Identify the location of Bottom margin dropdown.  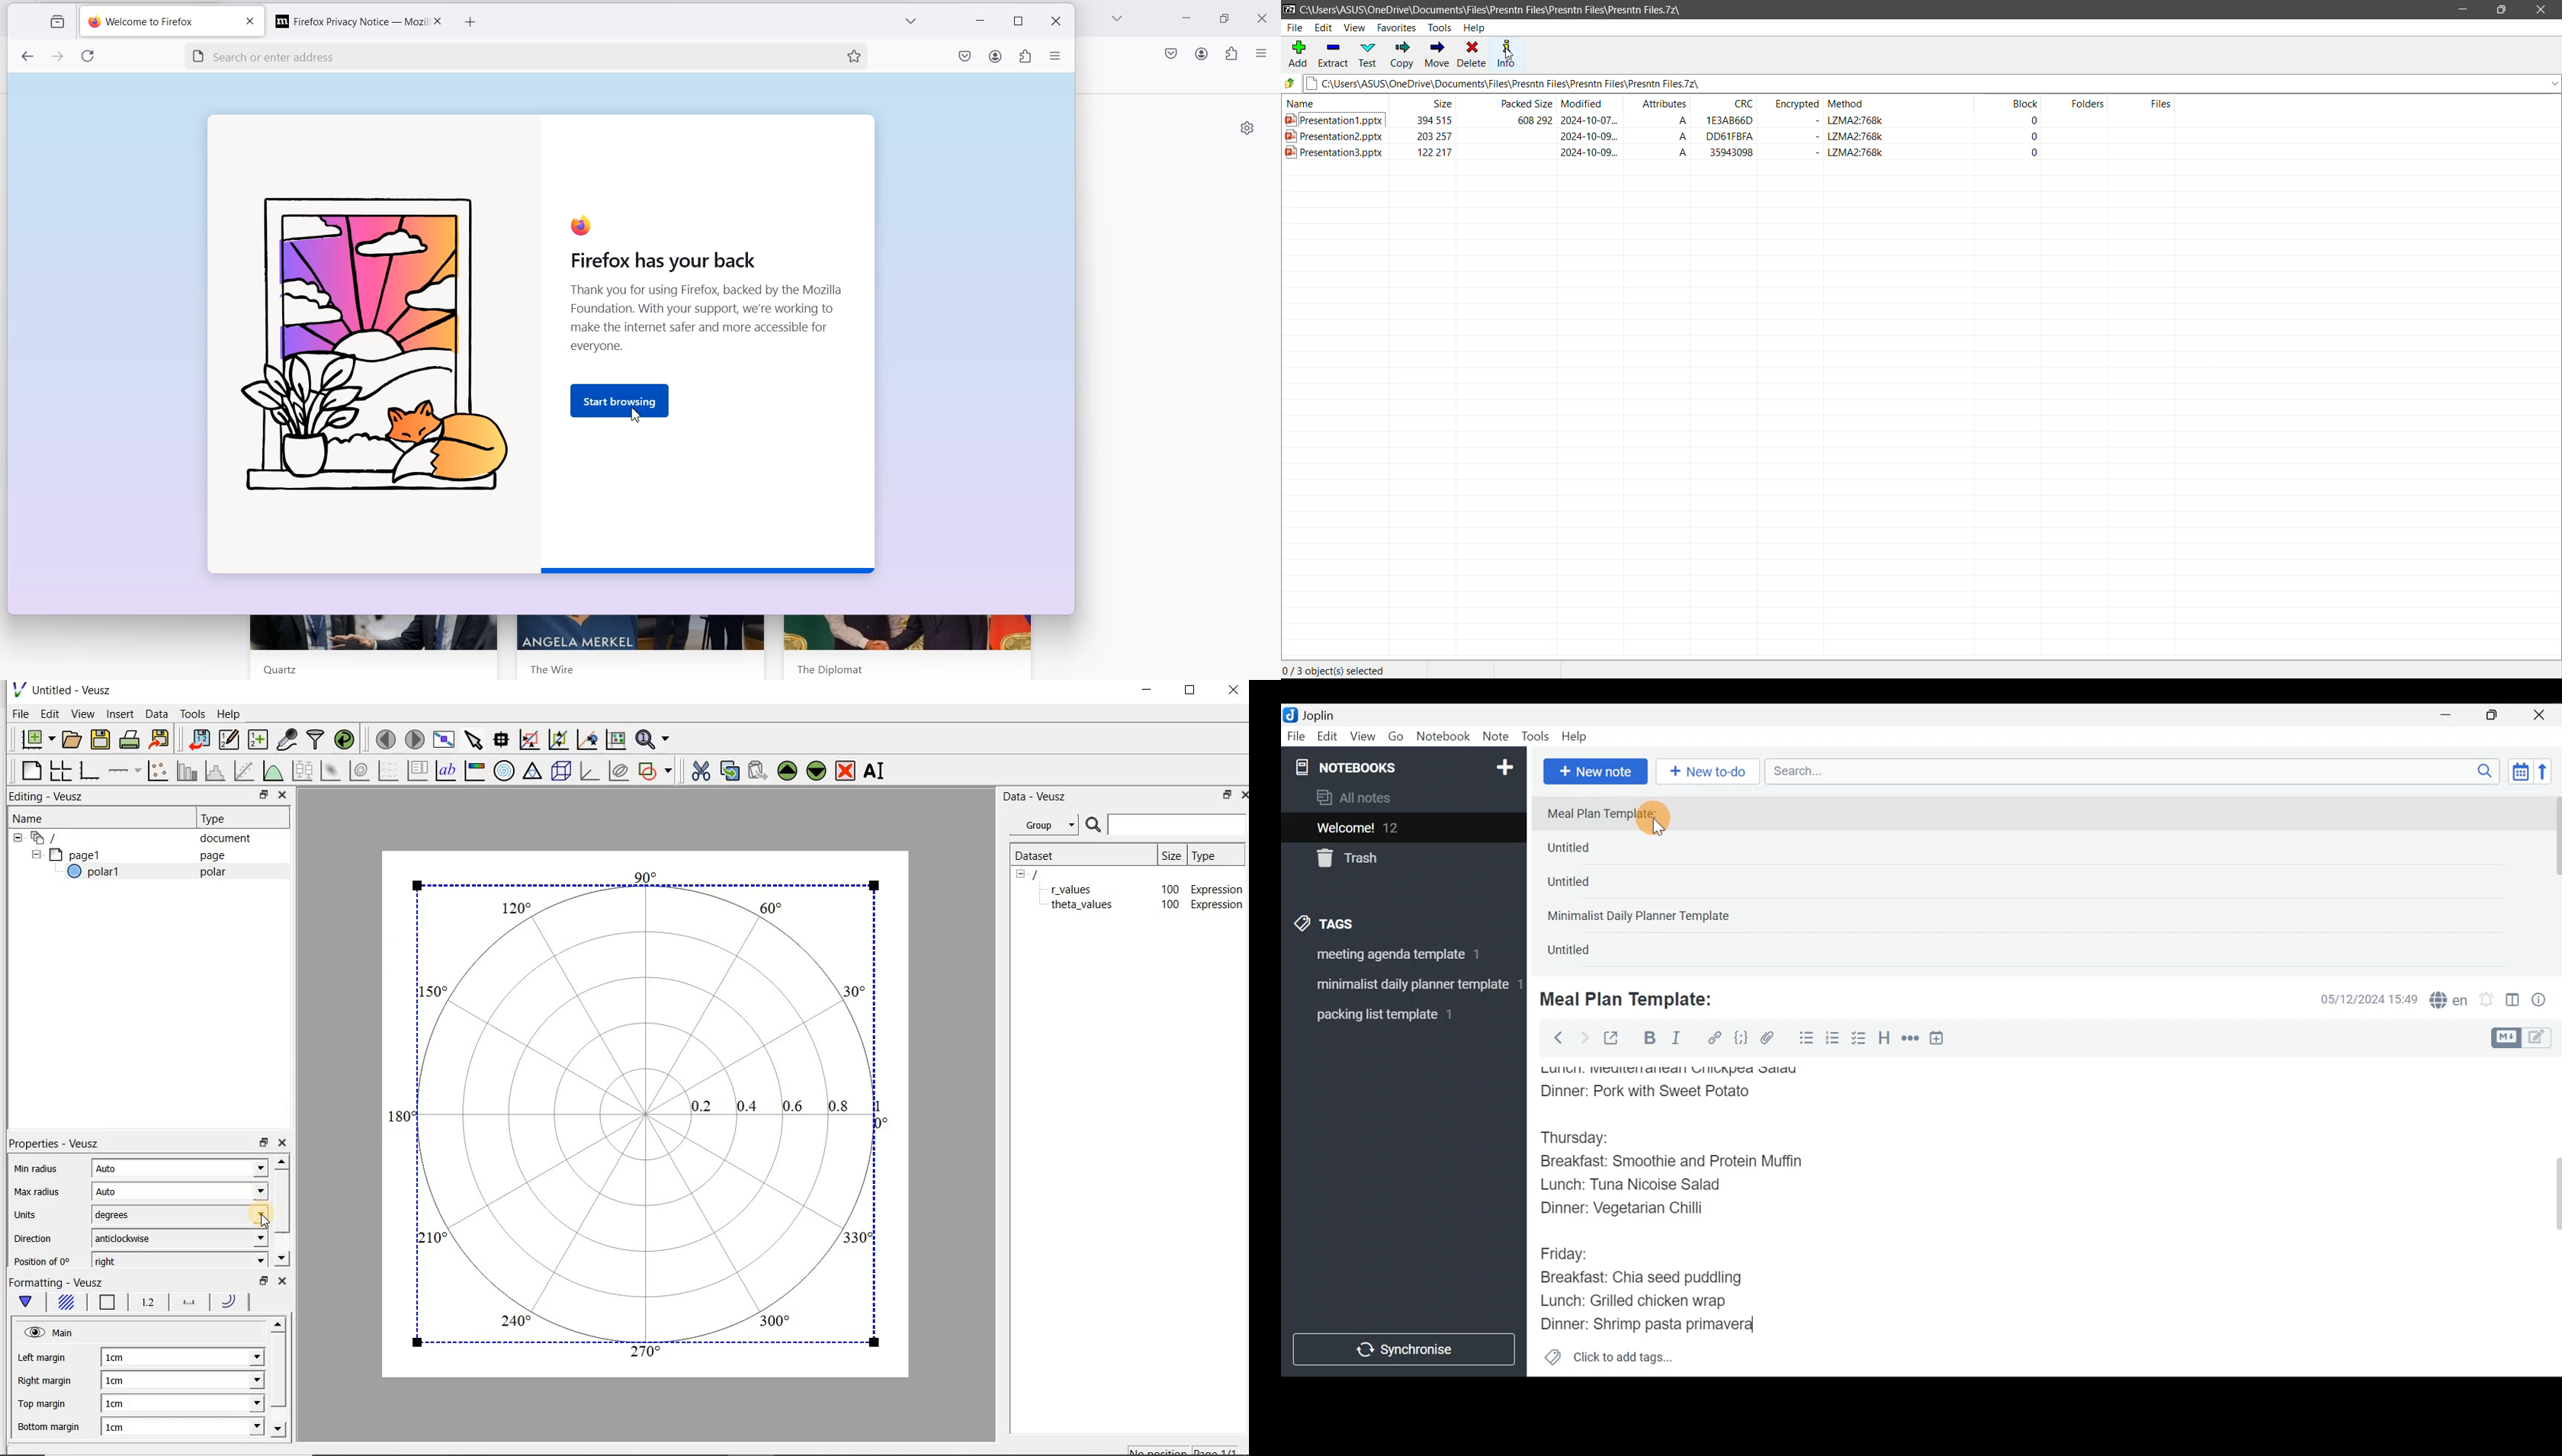
(225, 1426).